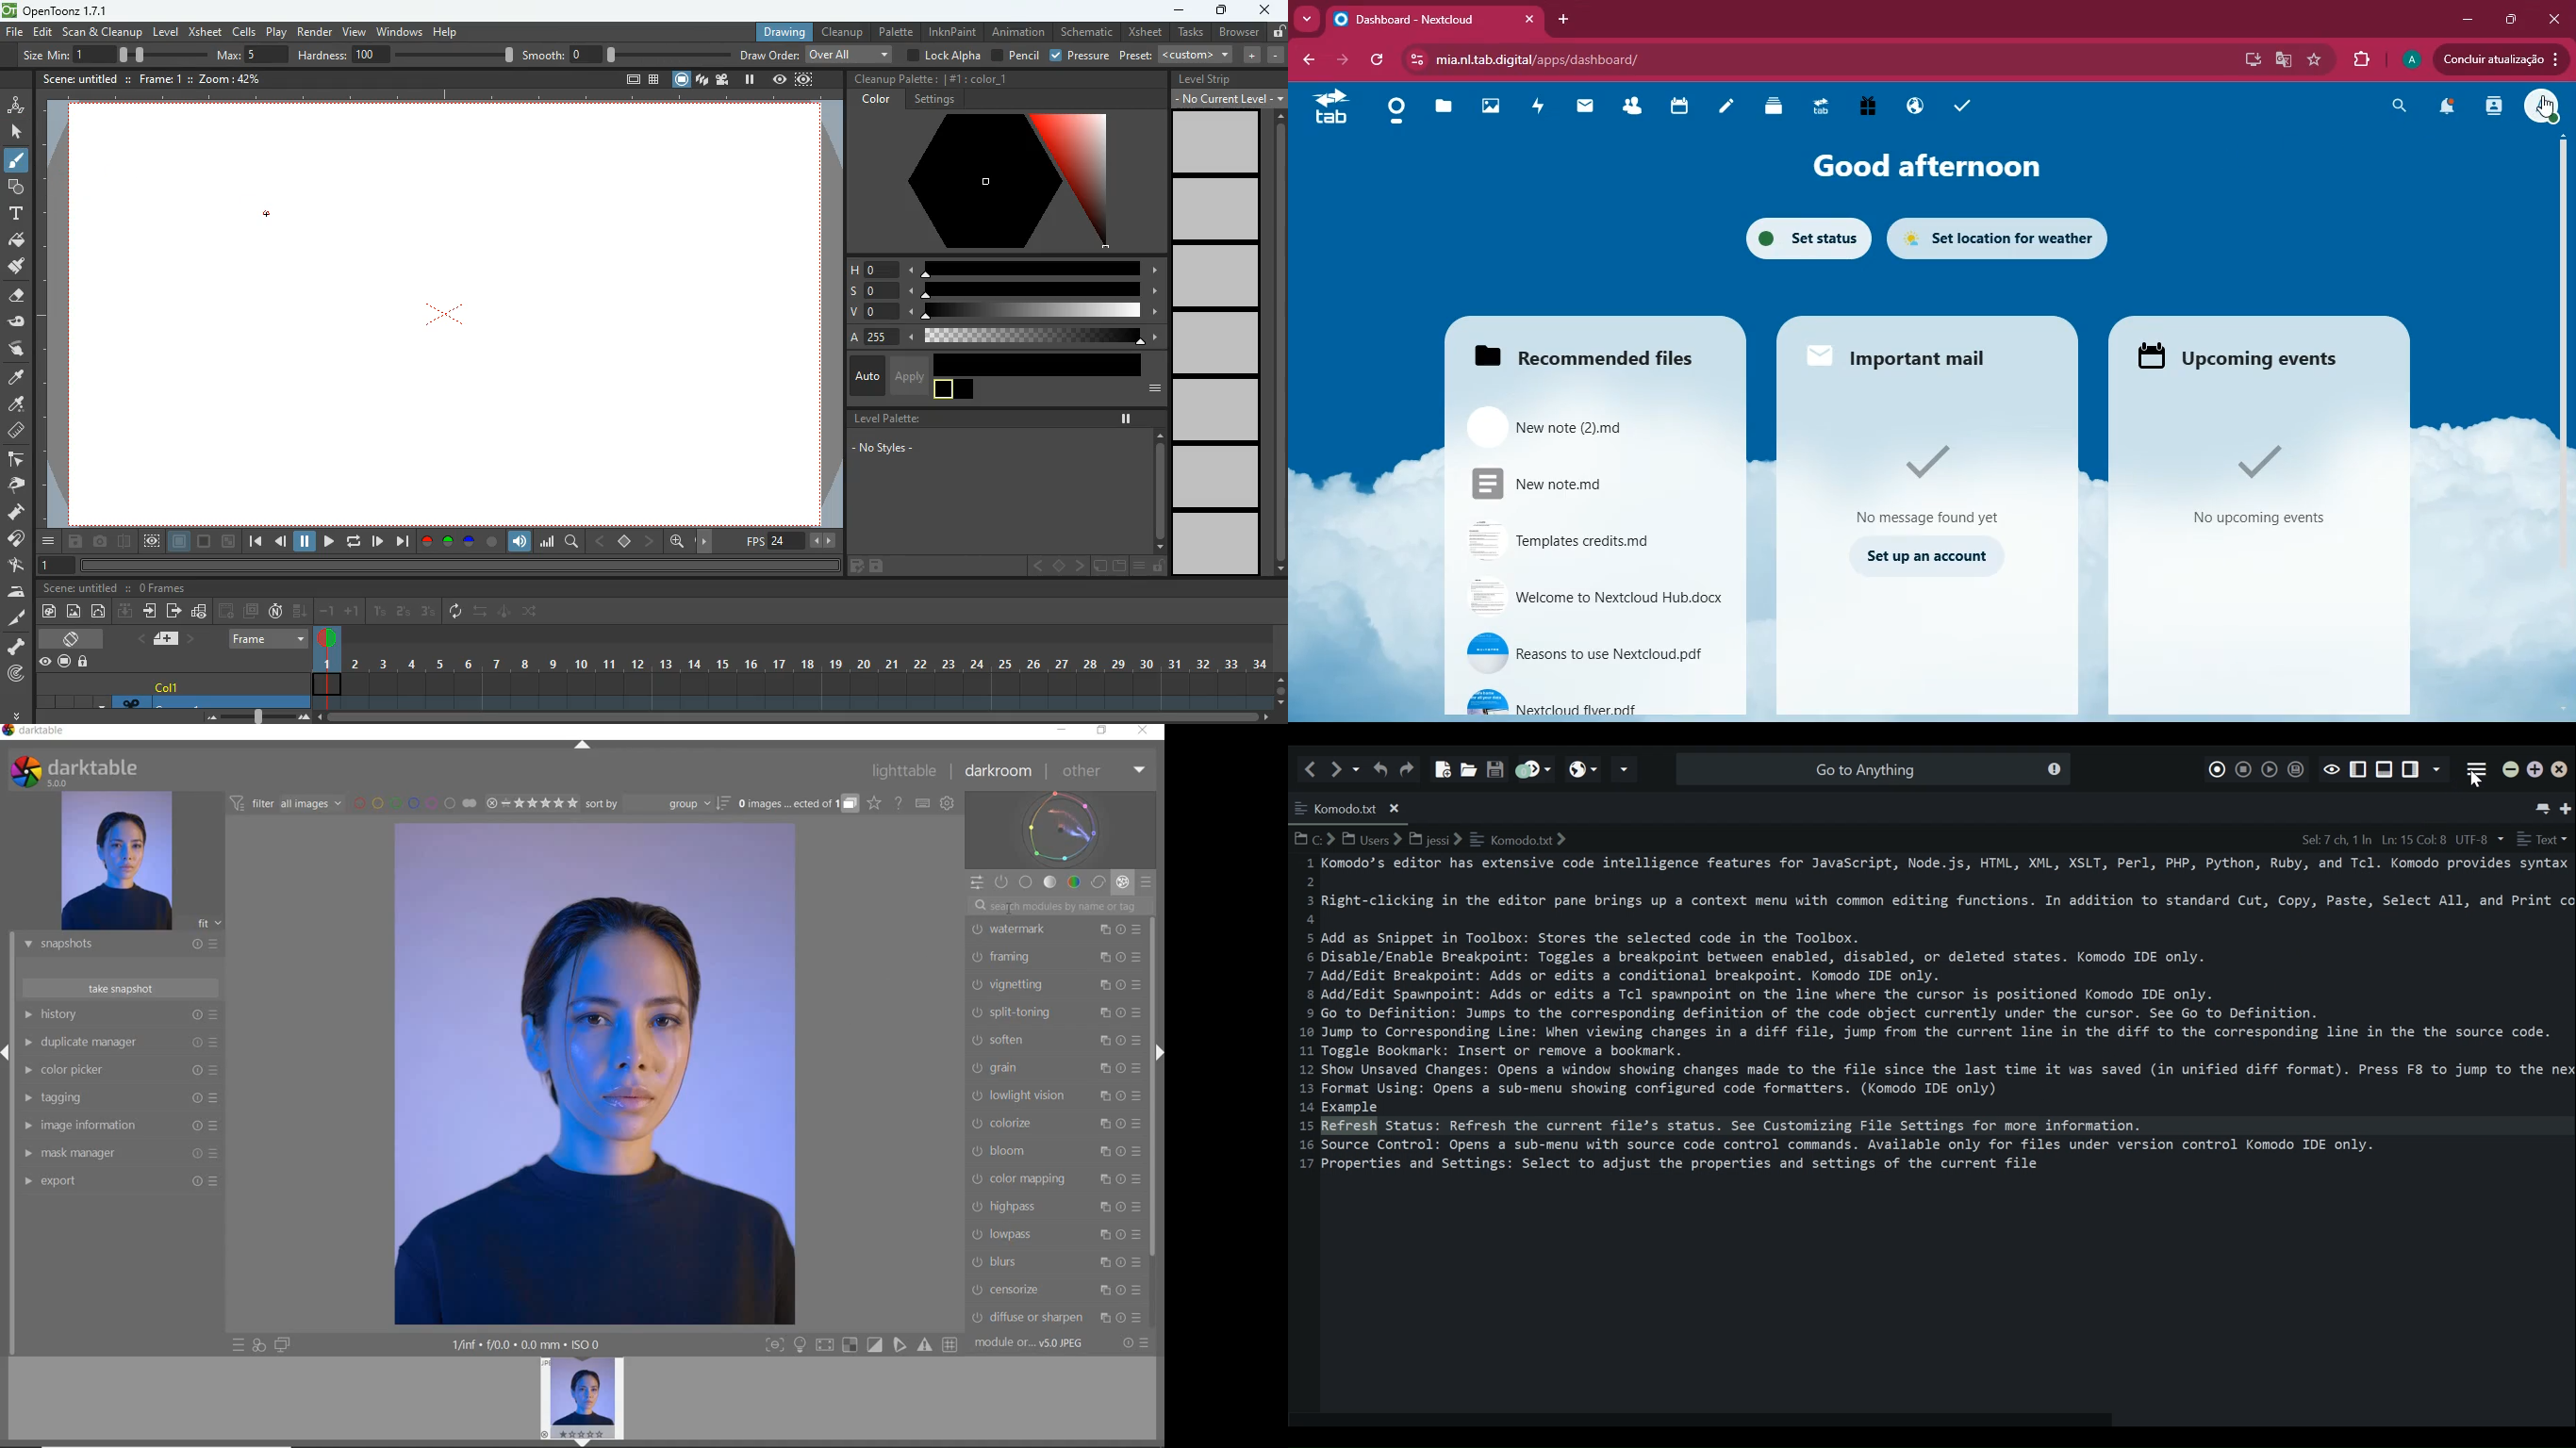 The image size is (2576, 1456). Describe the element at coordinates (482, 611) in the screenshot. I see `swap` at that location.